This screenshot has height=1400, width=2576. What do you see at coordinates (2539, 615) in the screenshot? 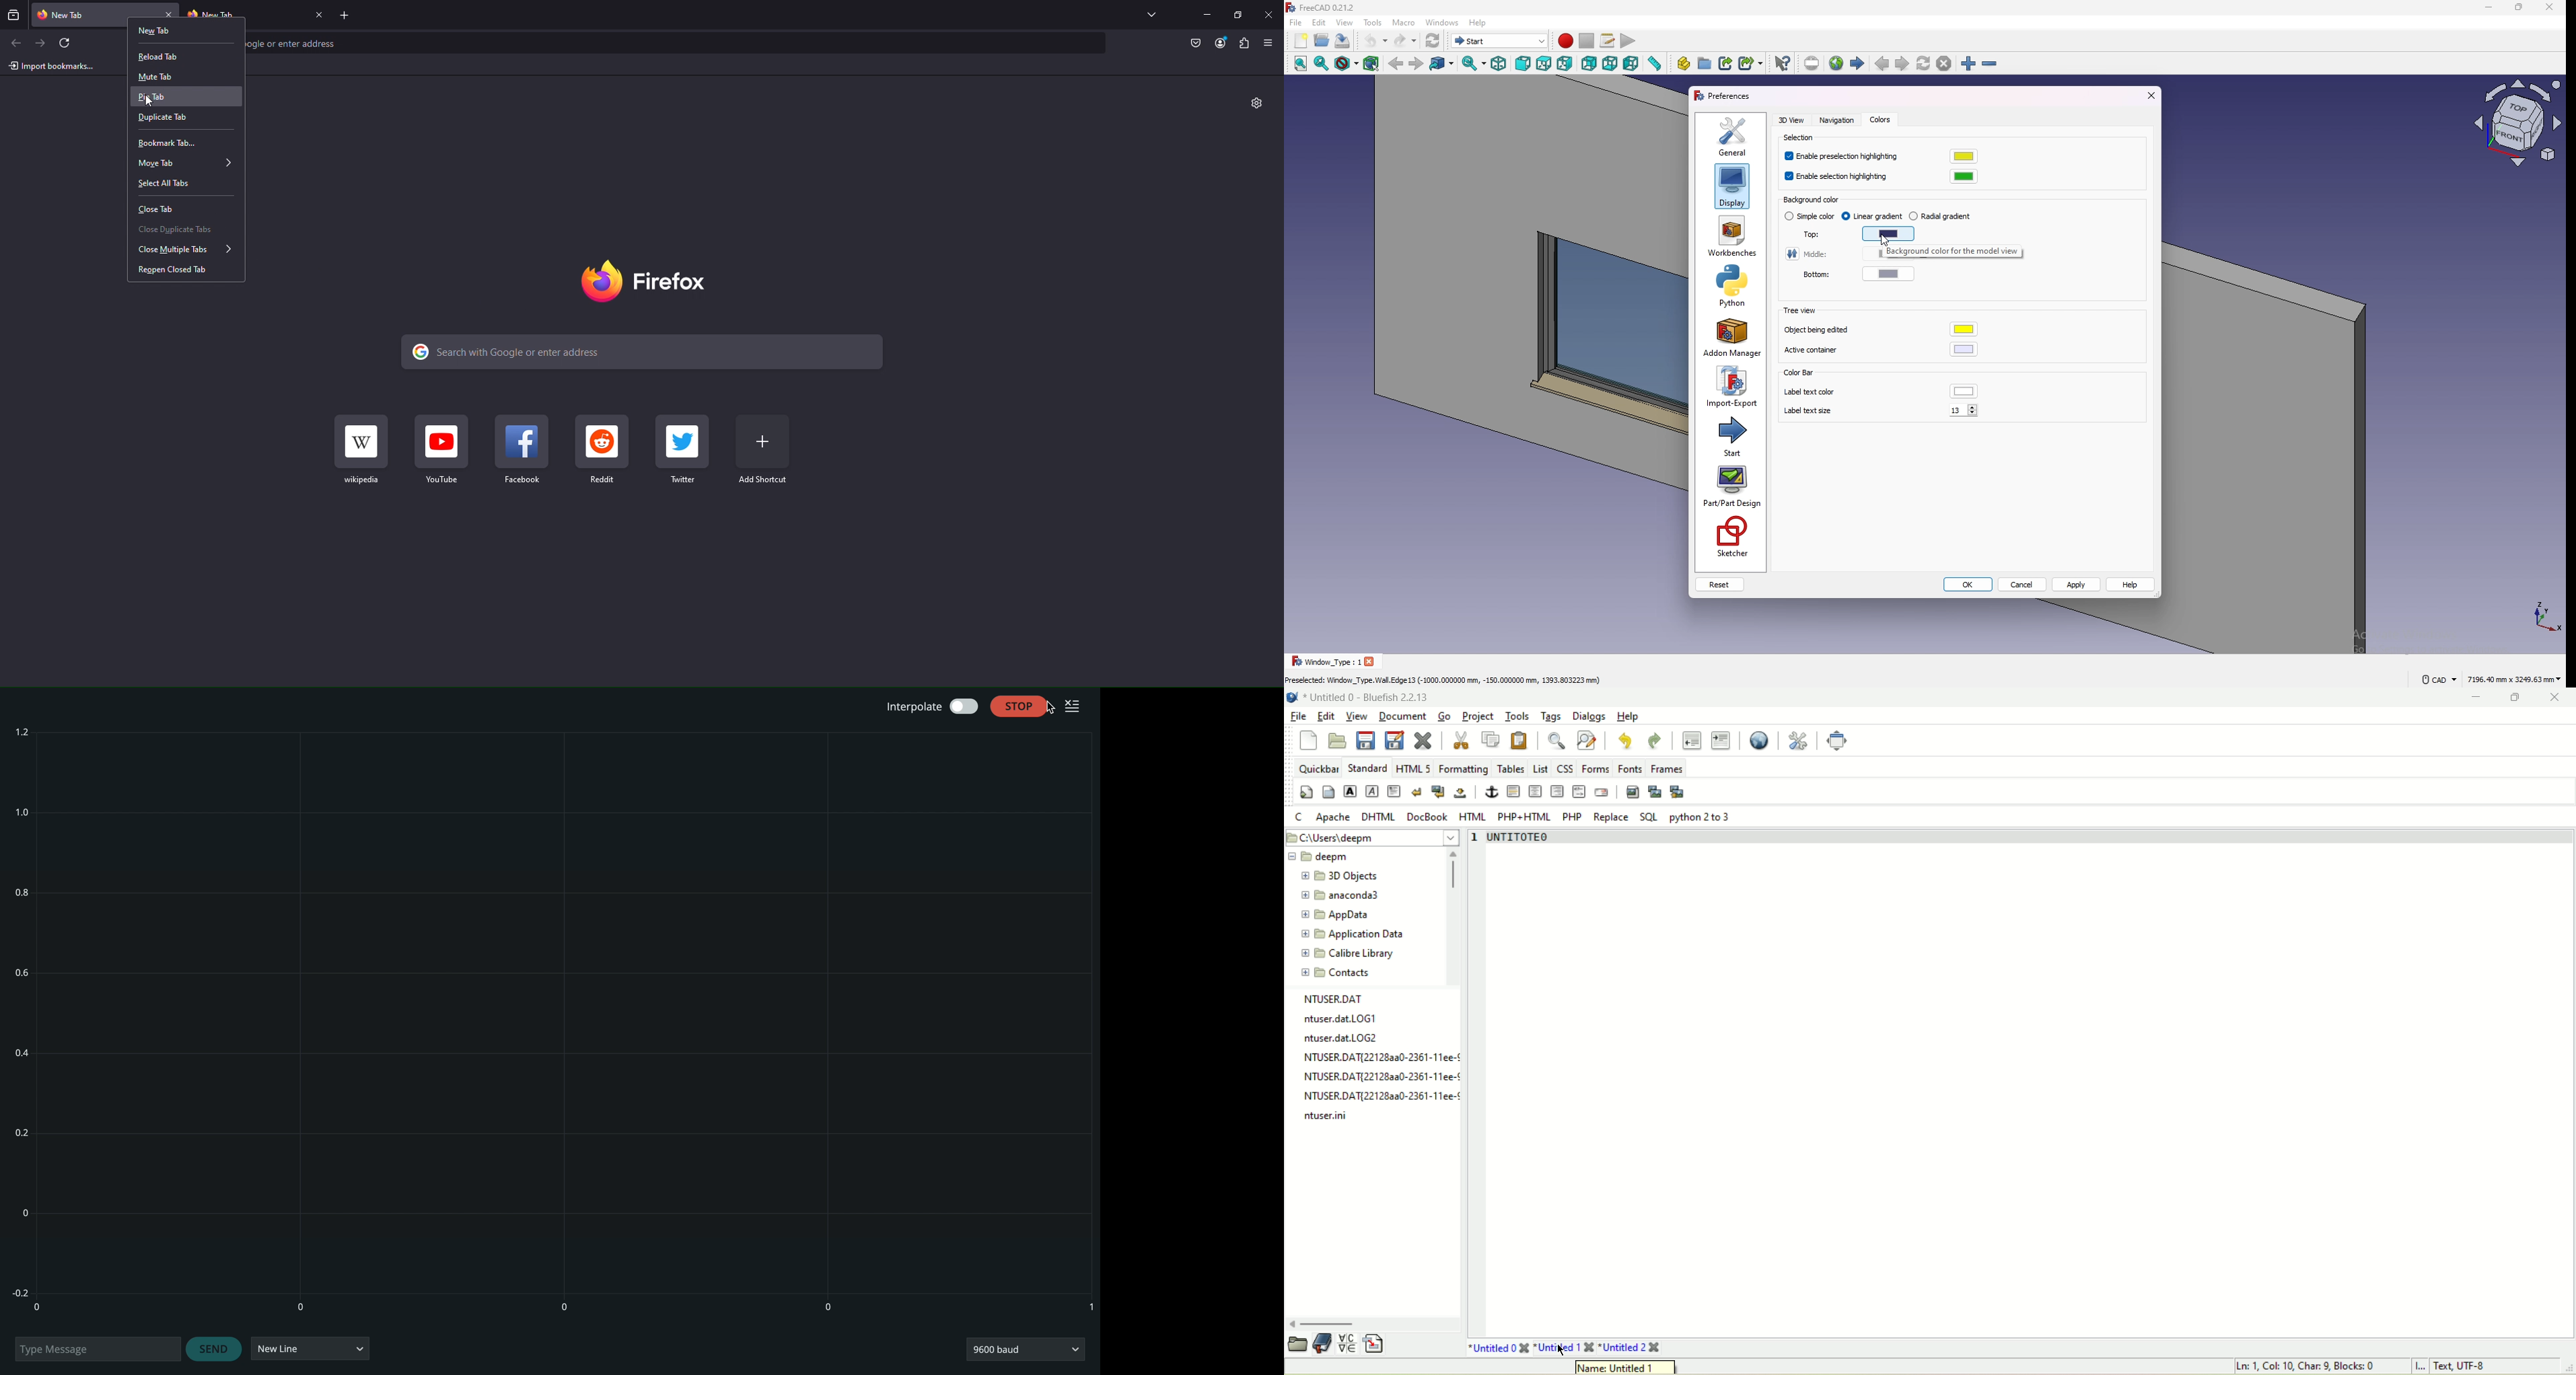
I see `tourus` at bounding box center [2539, 615].